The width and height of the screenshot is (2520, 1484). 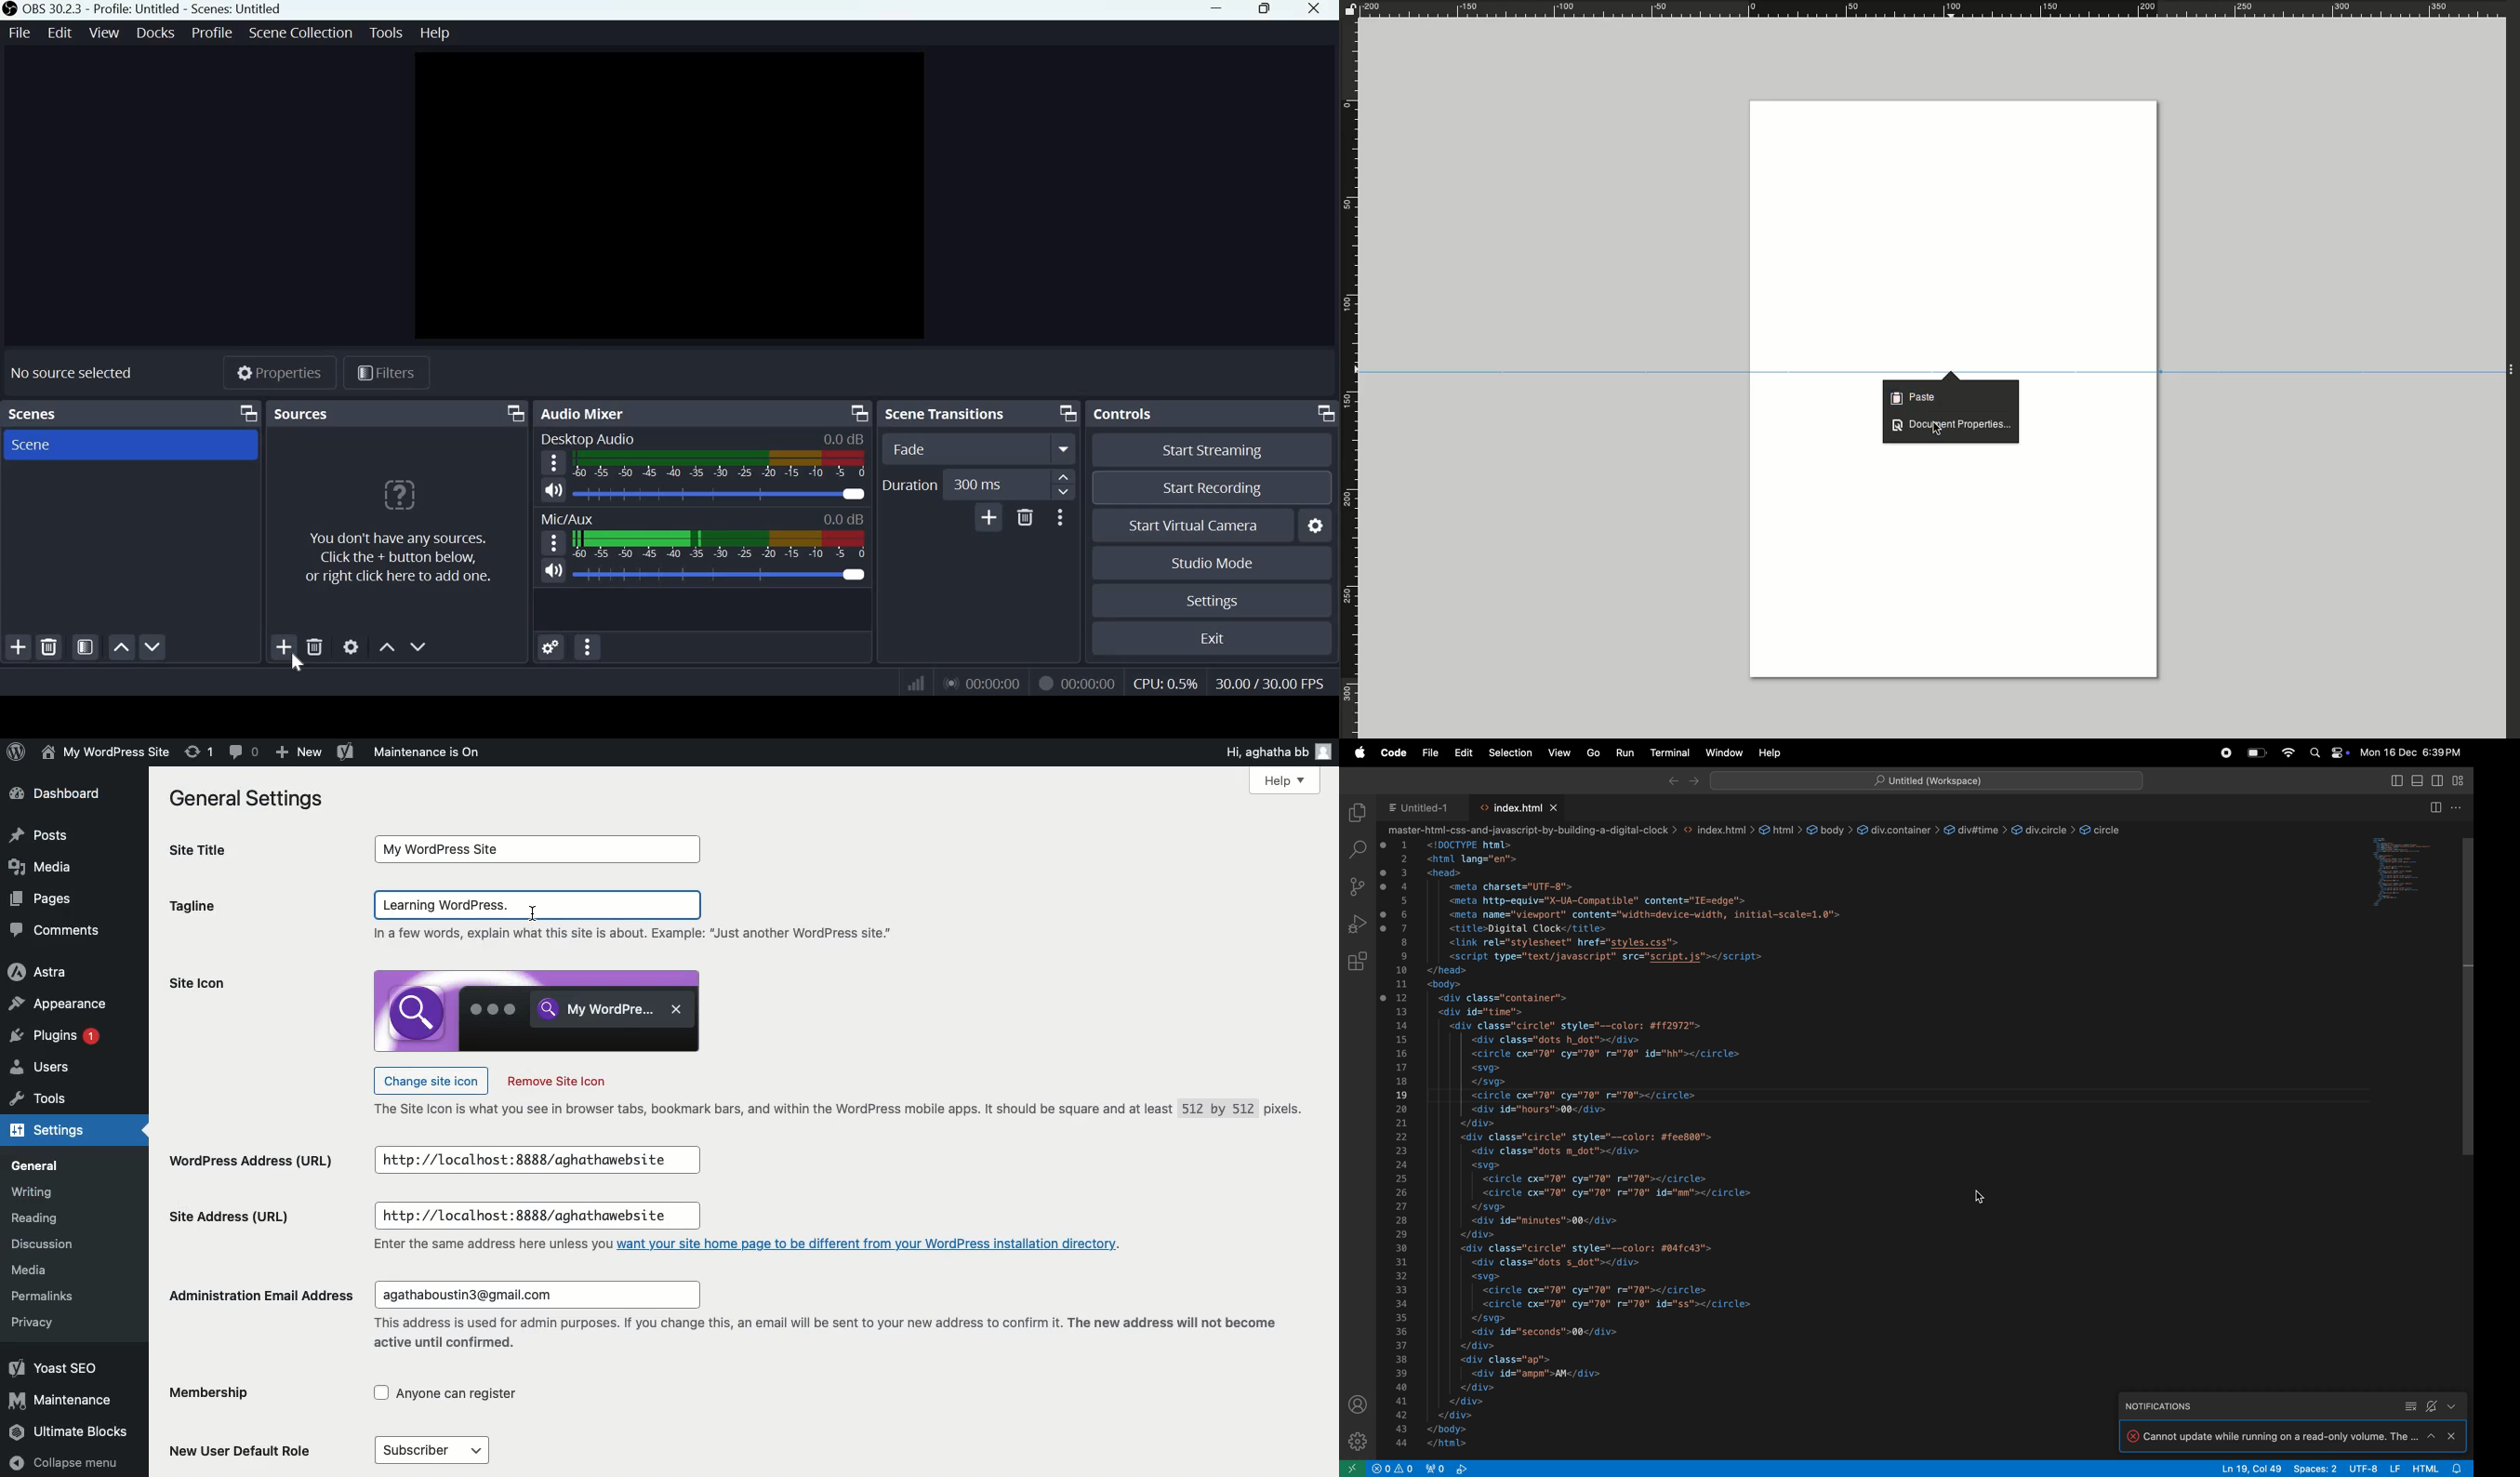 What do you see at coordinates (1429, 752) in the screenshot?
I see `file` at bounding box center [1429, 752].